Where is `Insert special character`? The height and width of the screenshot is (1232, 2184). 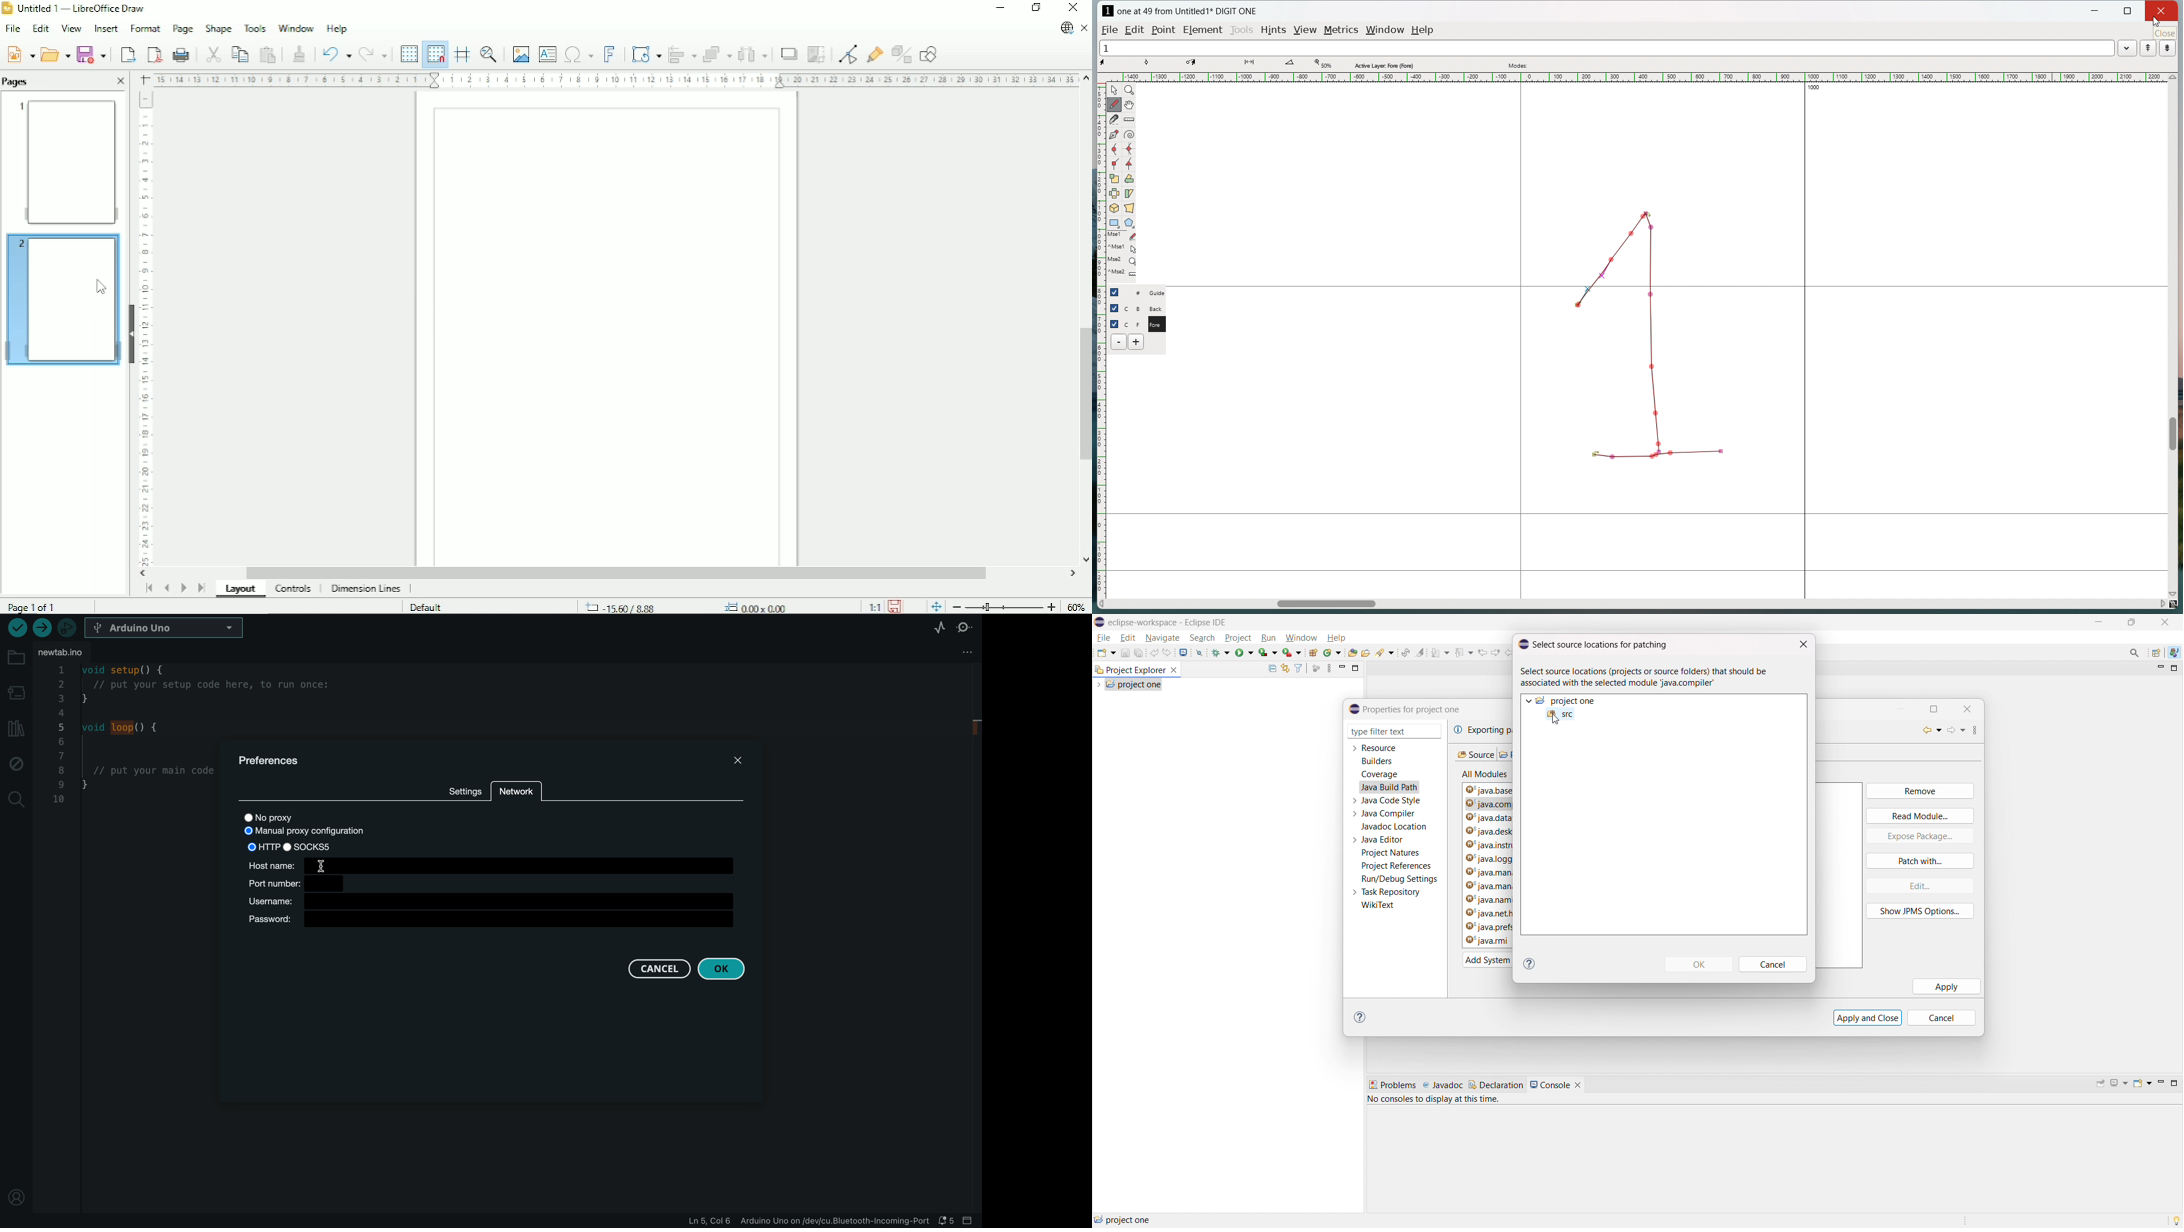 Insert special character is located at coordinates (578, 53).